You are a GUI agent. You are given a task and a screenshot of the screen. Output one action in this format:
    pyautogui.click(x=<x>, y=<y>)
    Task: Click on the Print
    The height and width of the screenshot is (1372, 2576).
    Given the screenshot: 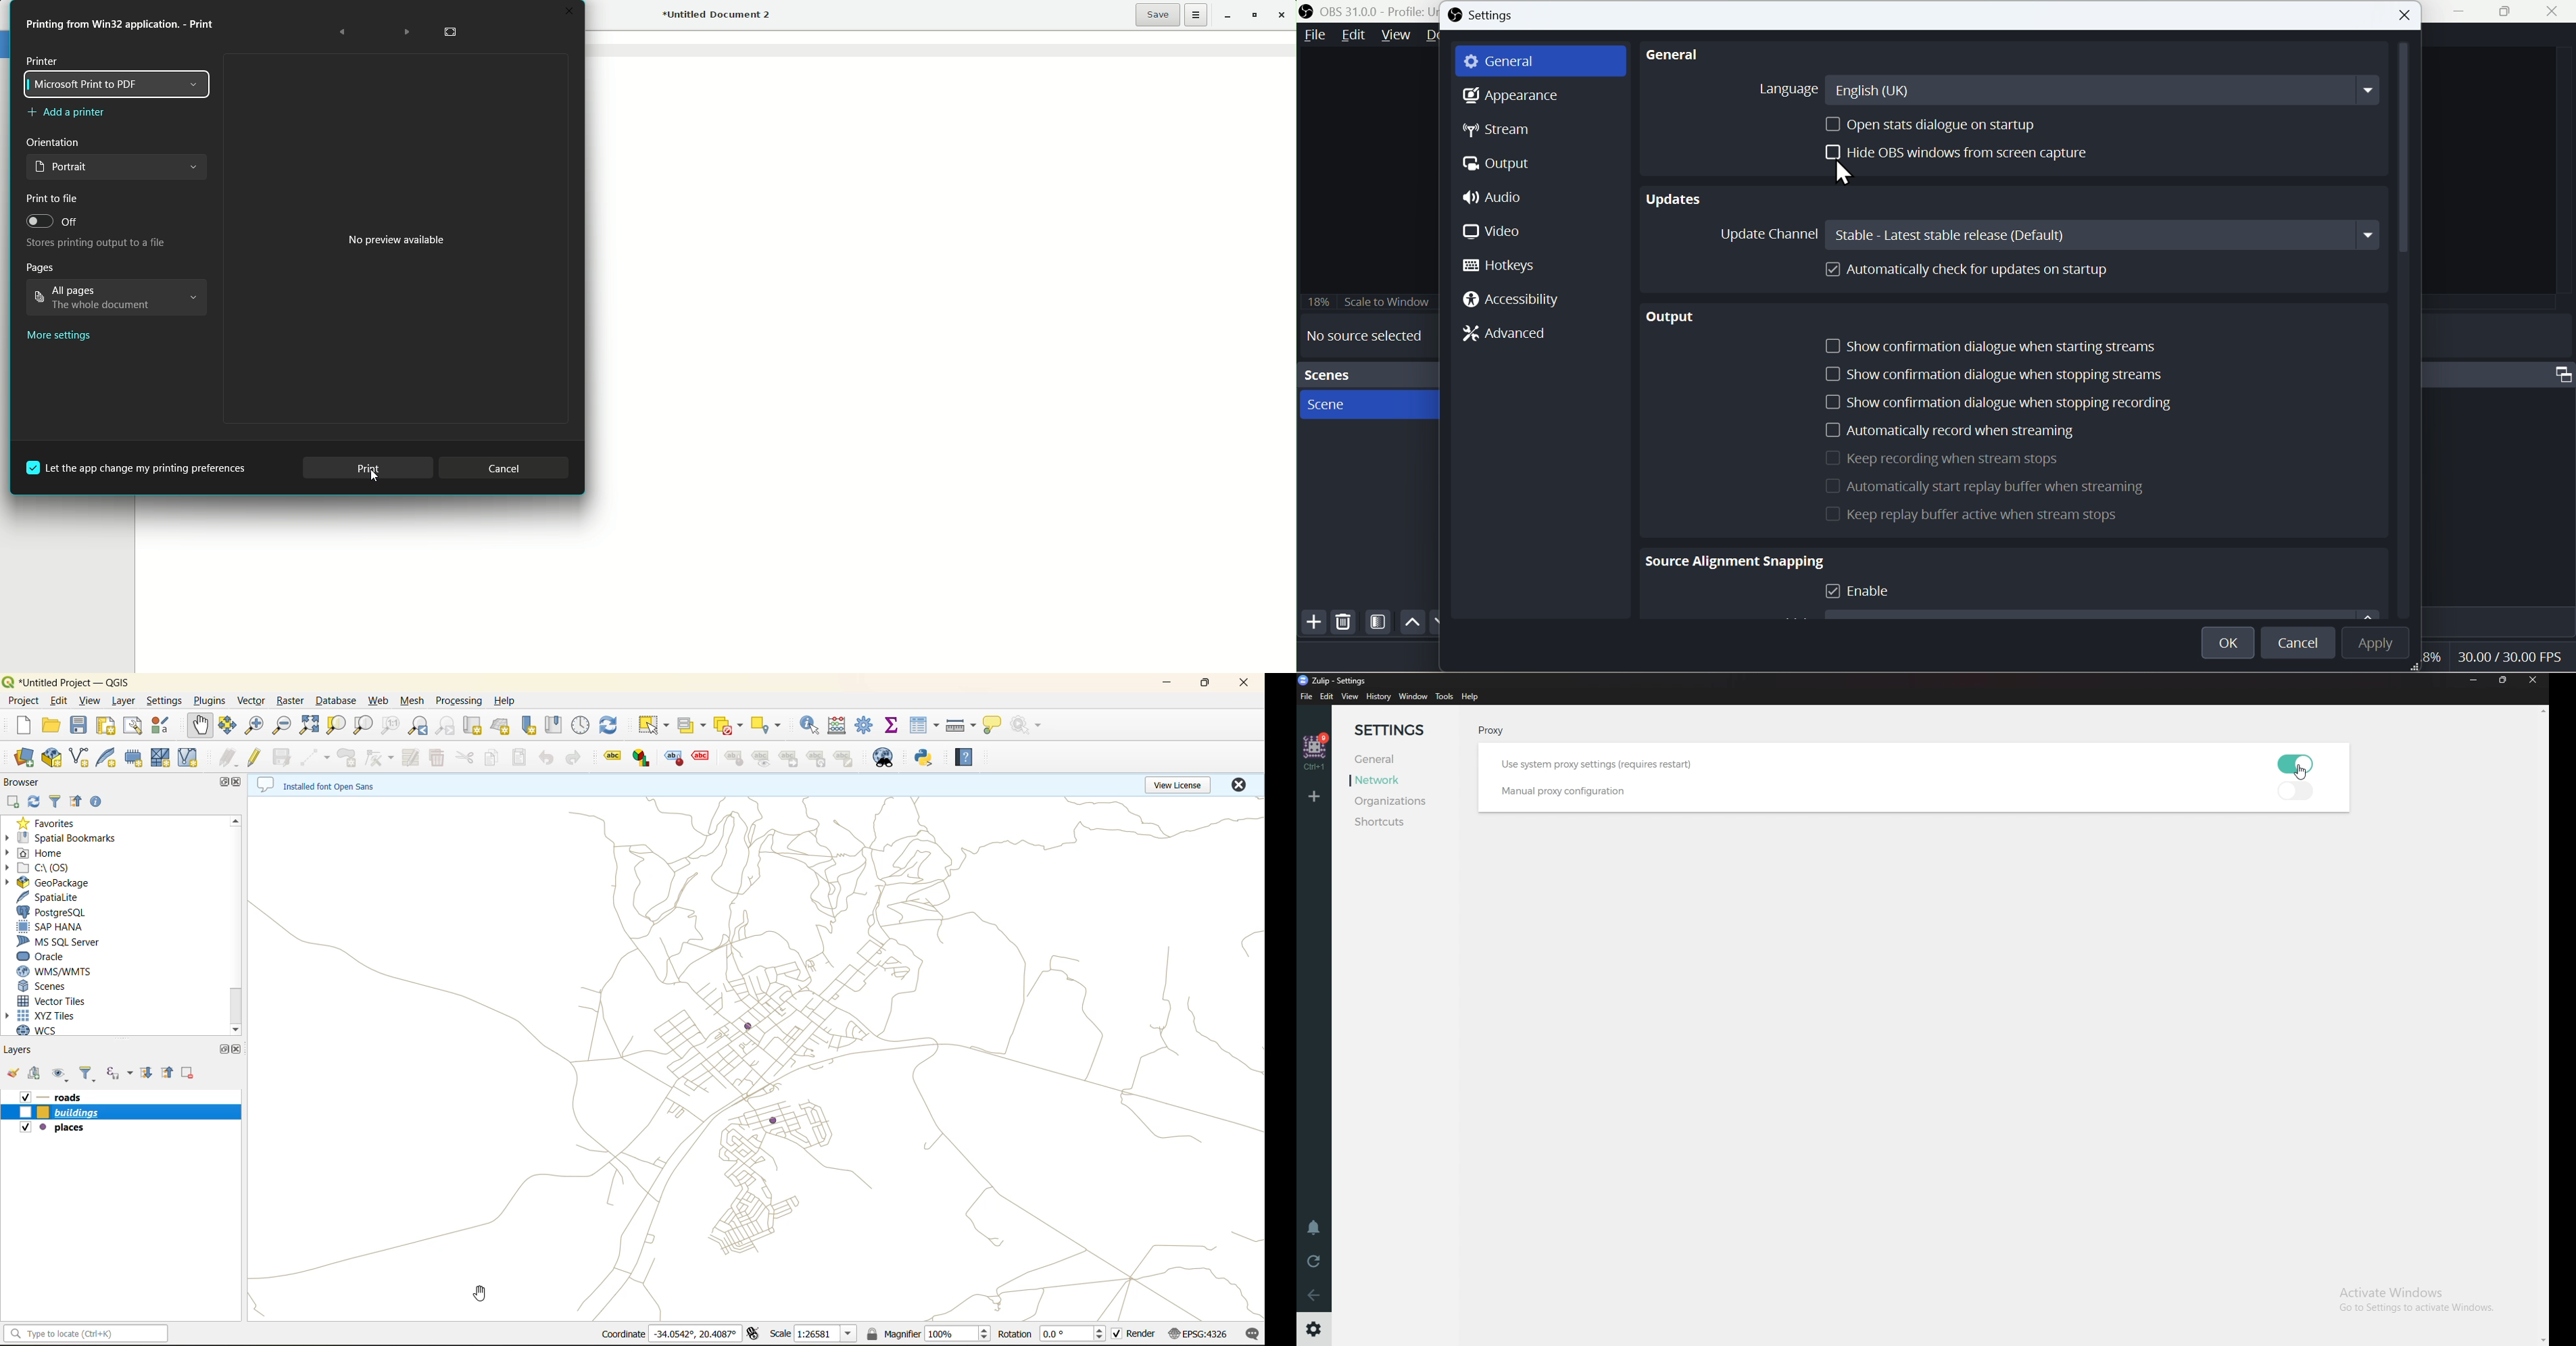 What is the action you would take?
    pyautogui.click(x=368, y=468)
    